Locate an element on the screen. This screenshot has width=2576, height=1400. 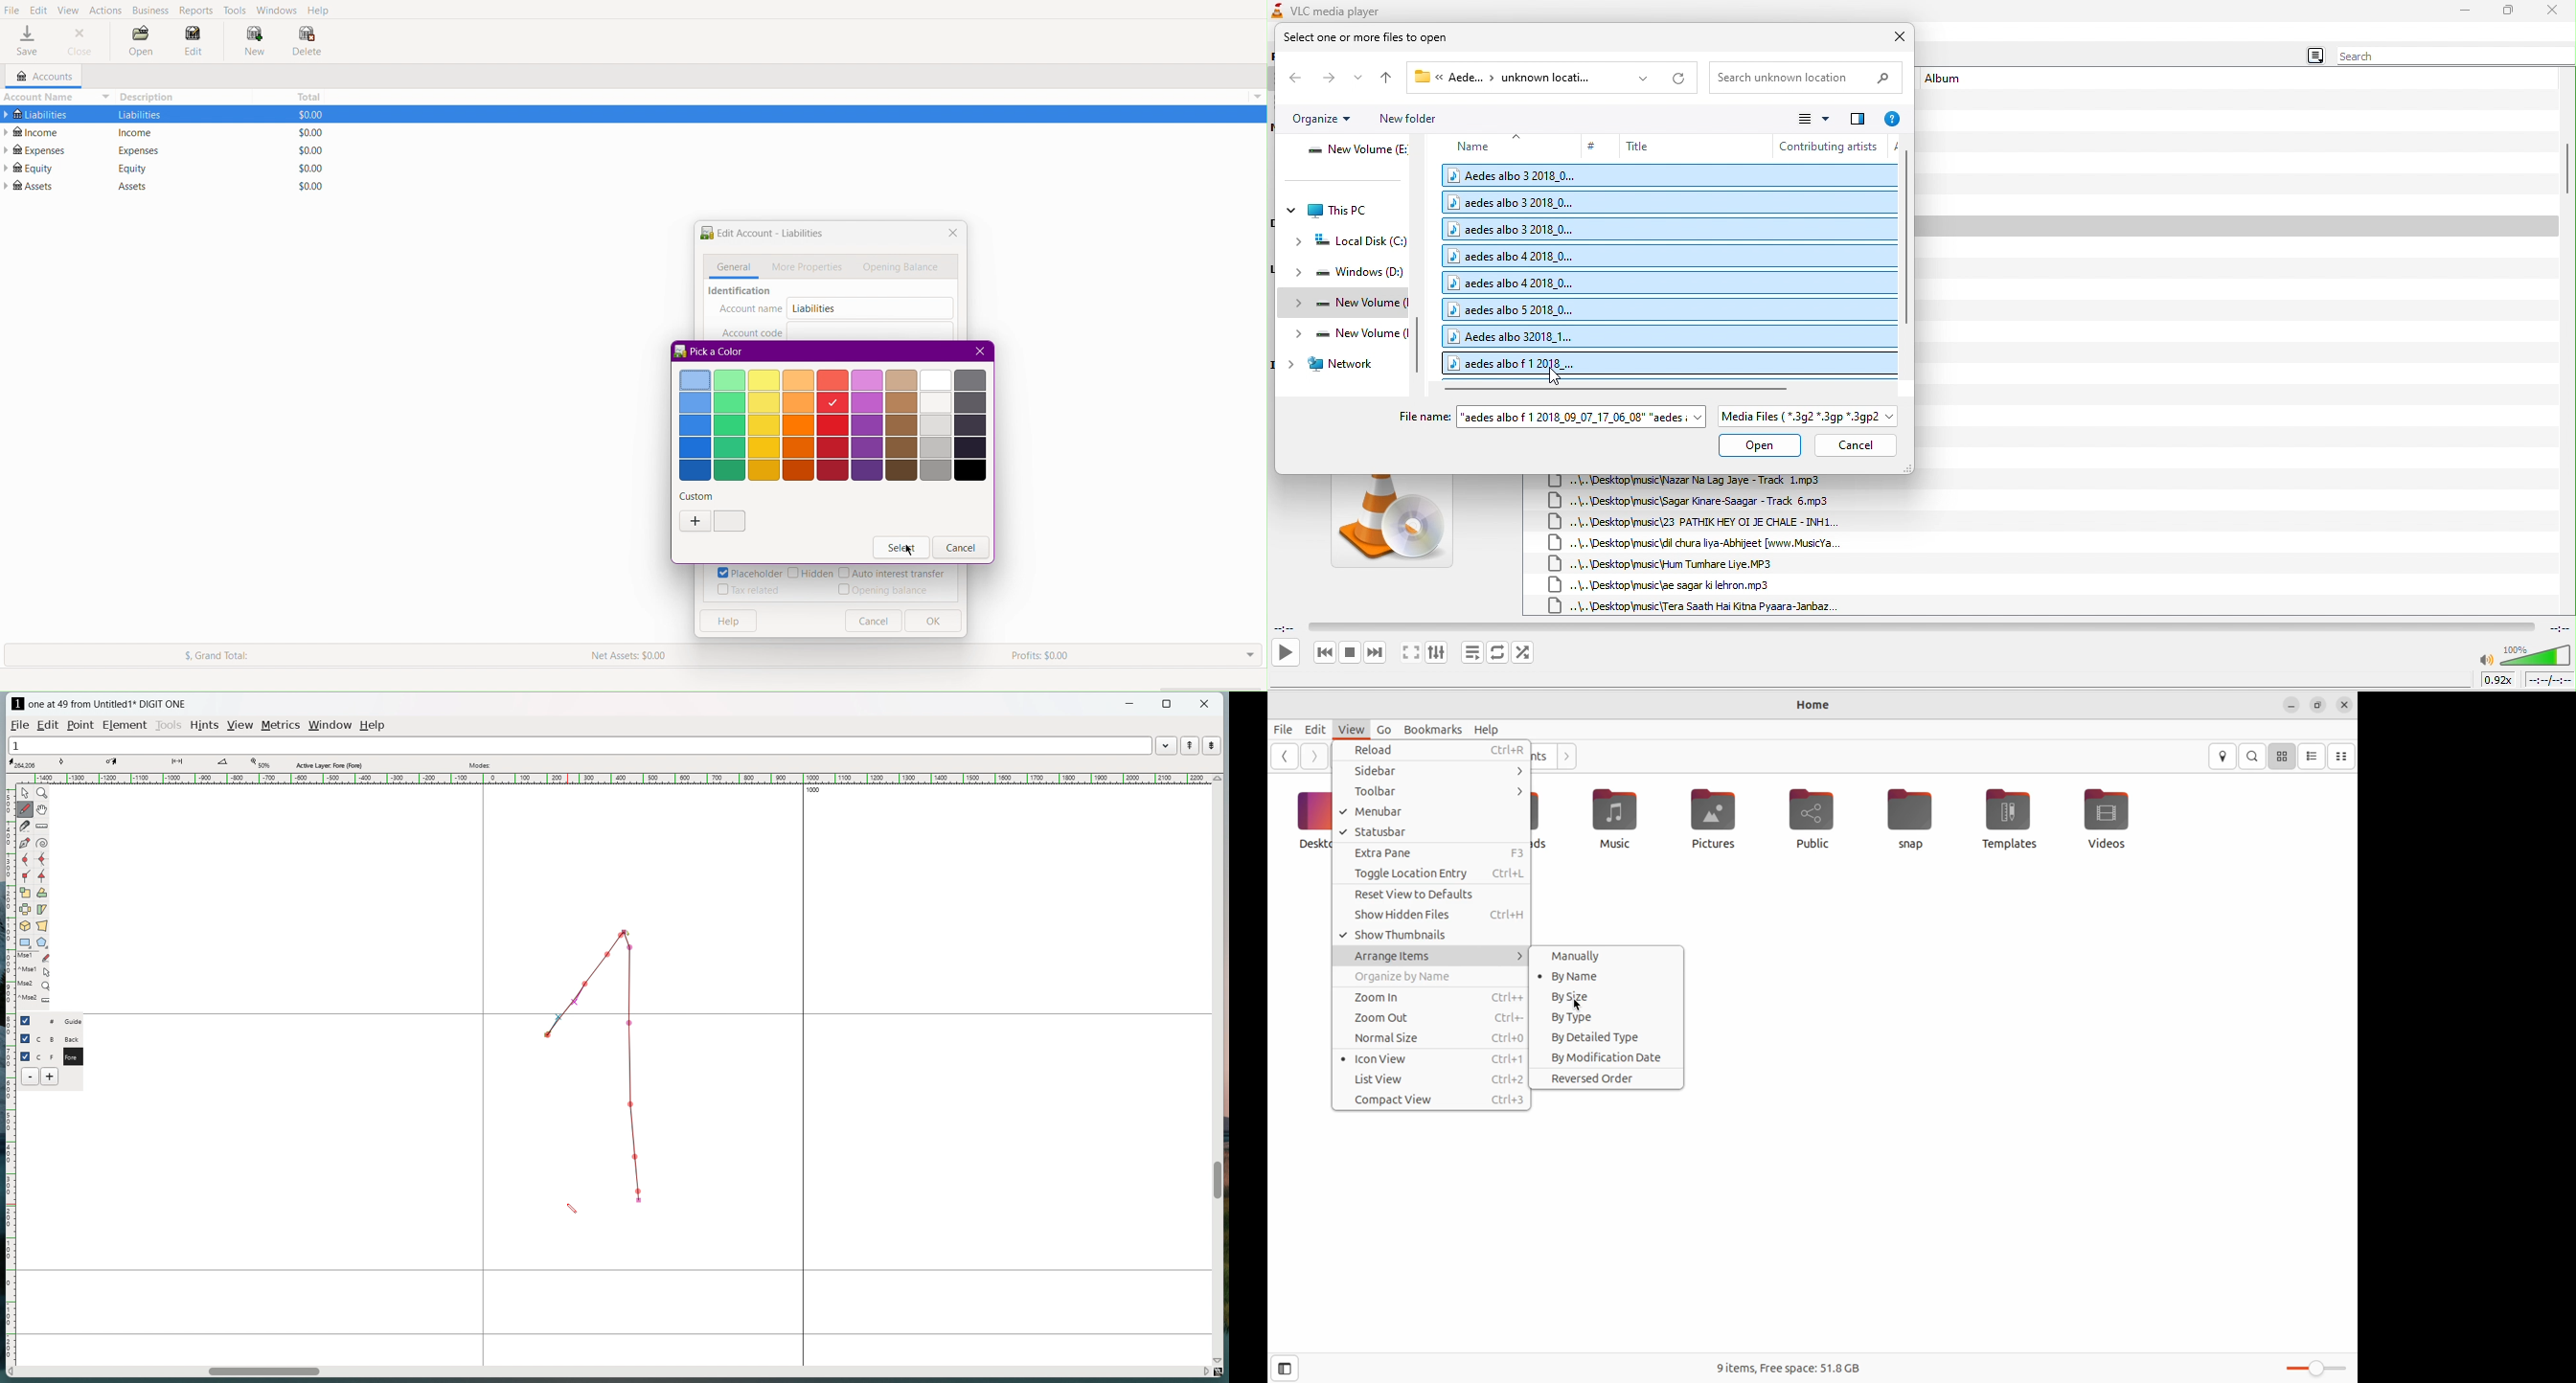
recent location is located at coordinates (1363, 79).